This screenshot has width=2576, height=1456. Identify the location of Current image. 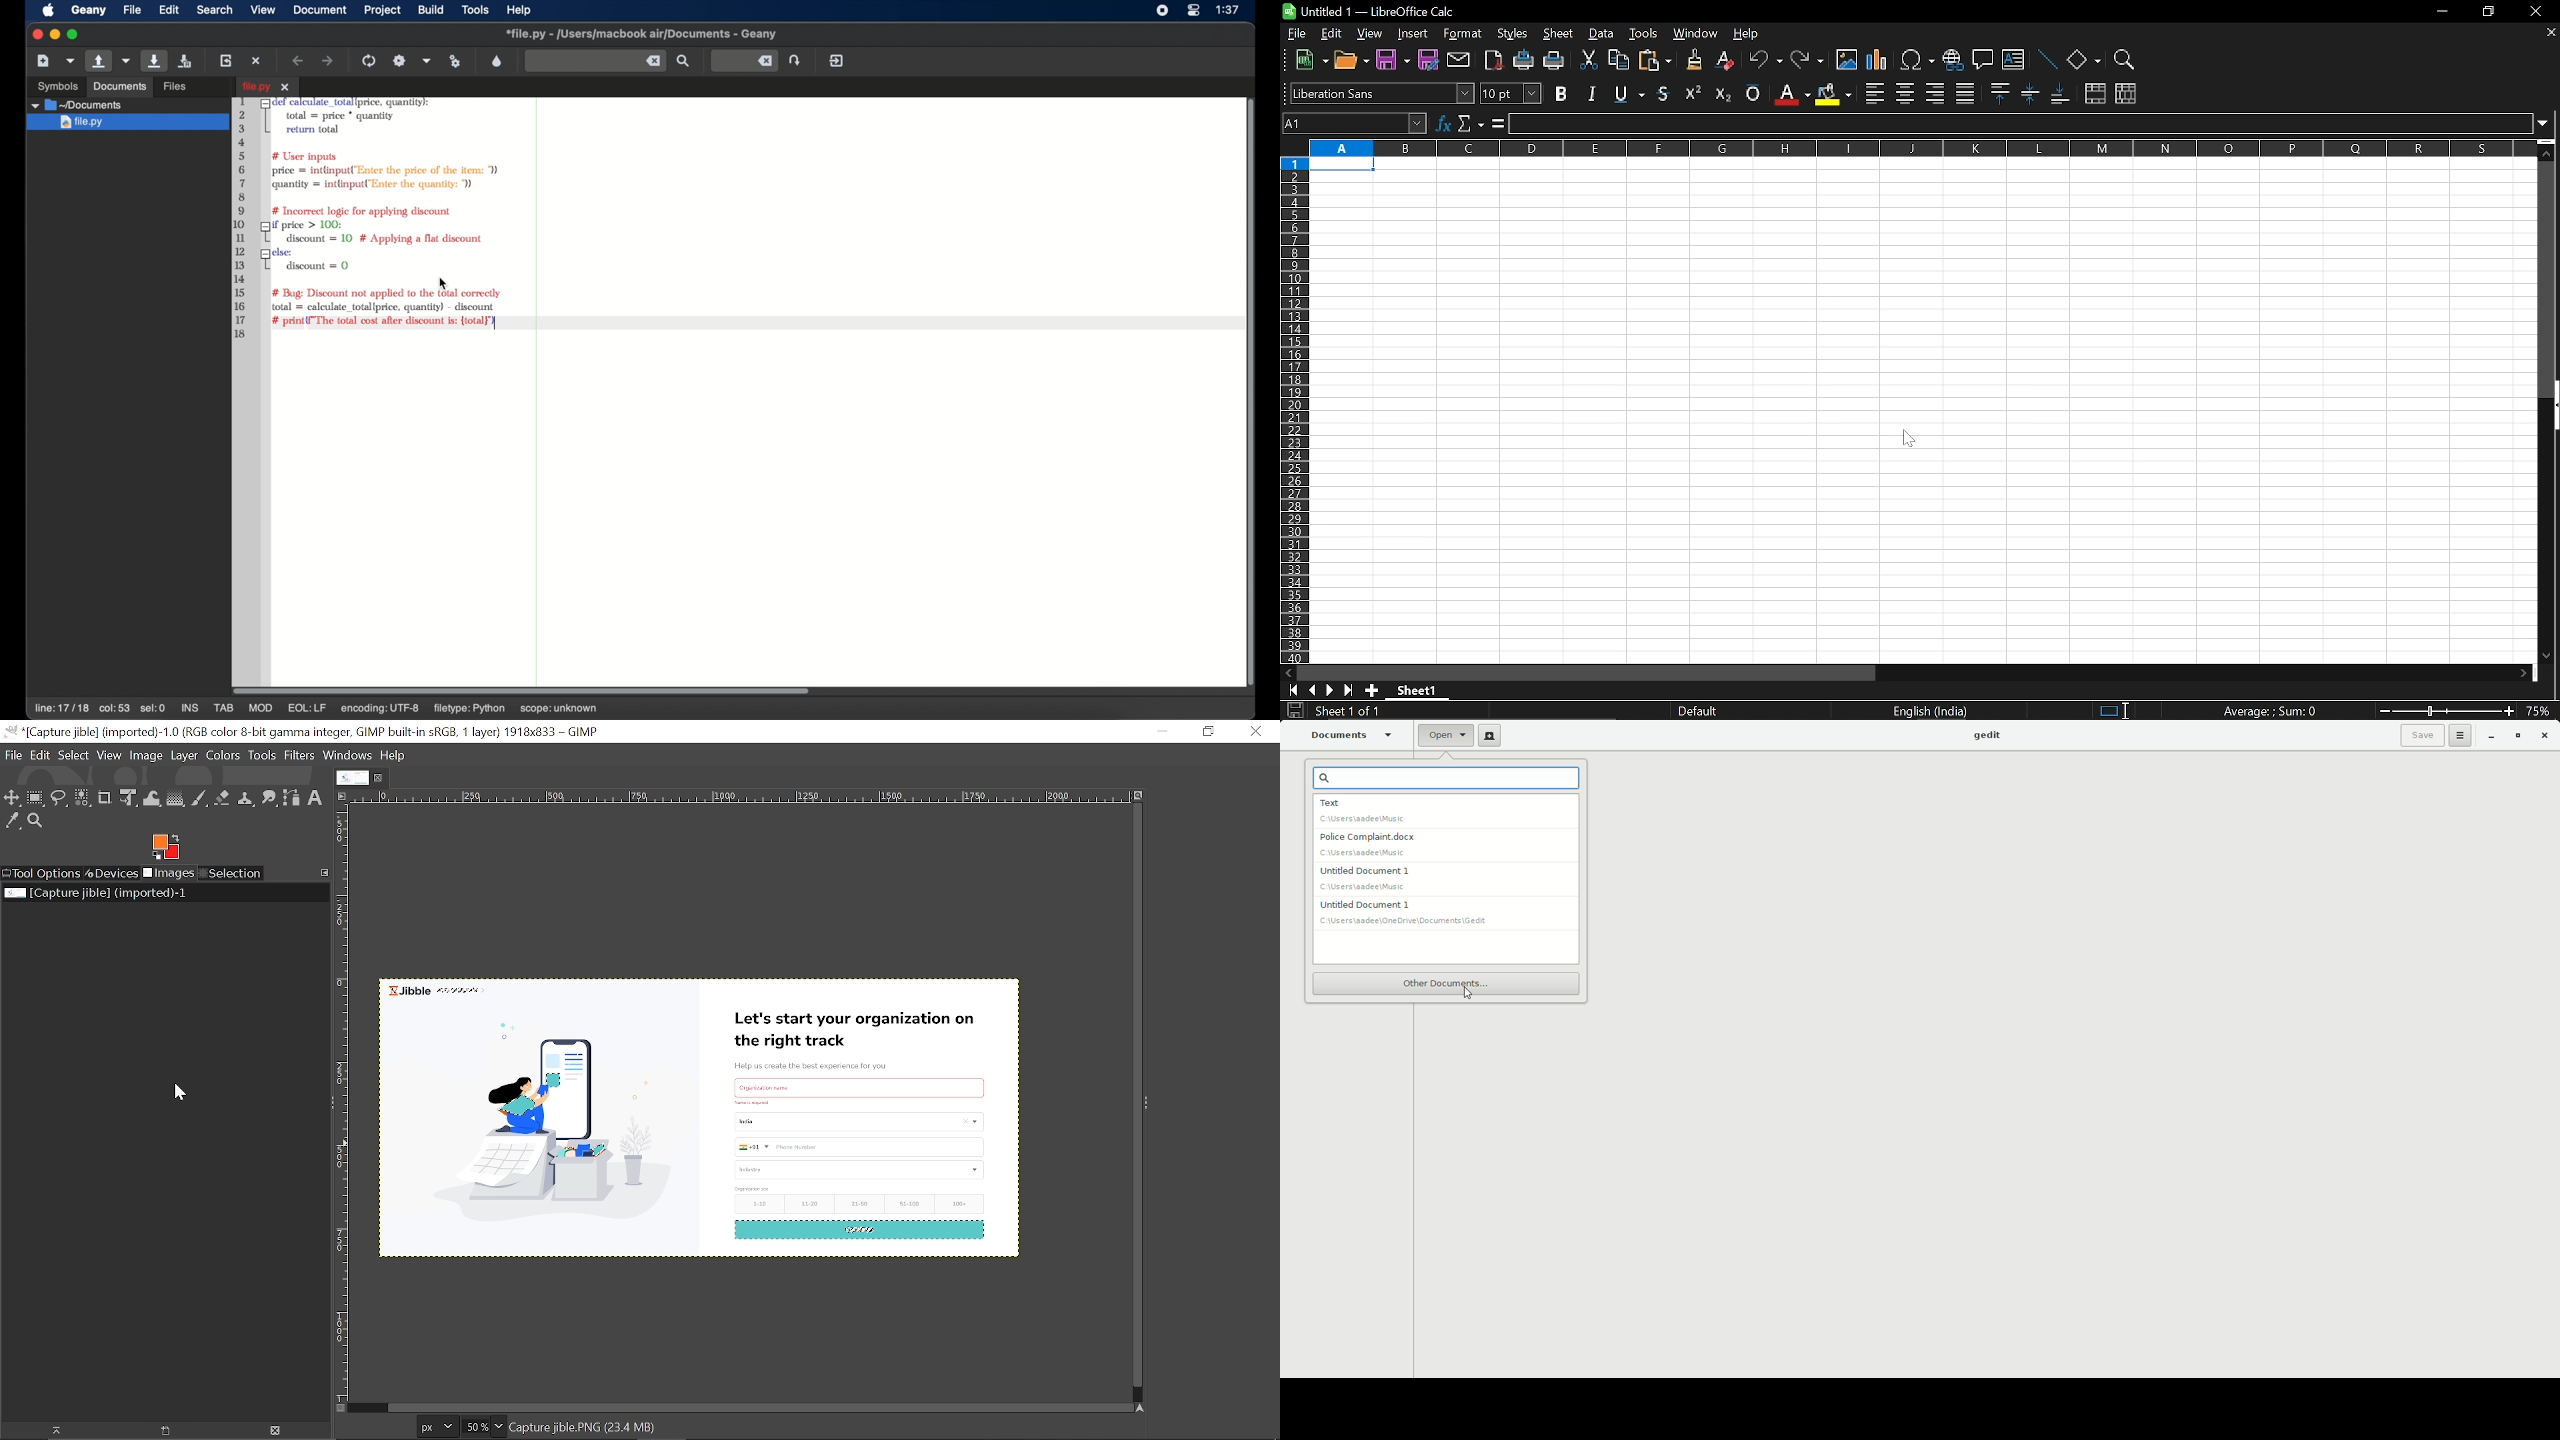
(704, 1123).